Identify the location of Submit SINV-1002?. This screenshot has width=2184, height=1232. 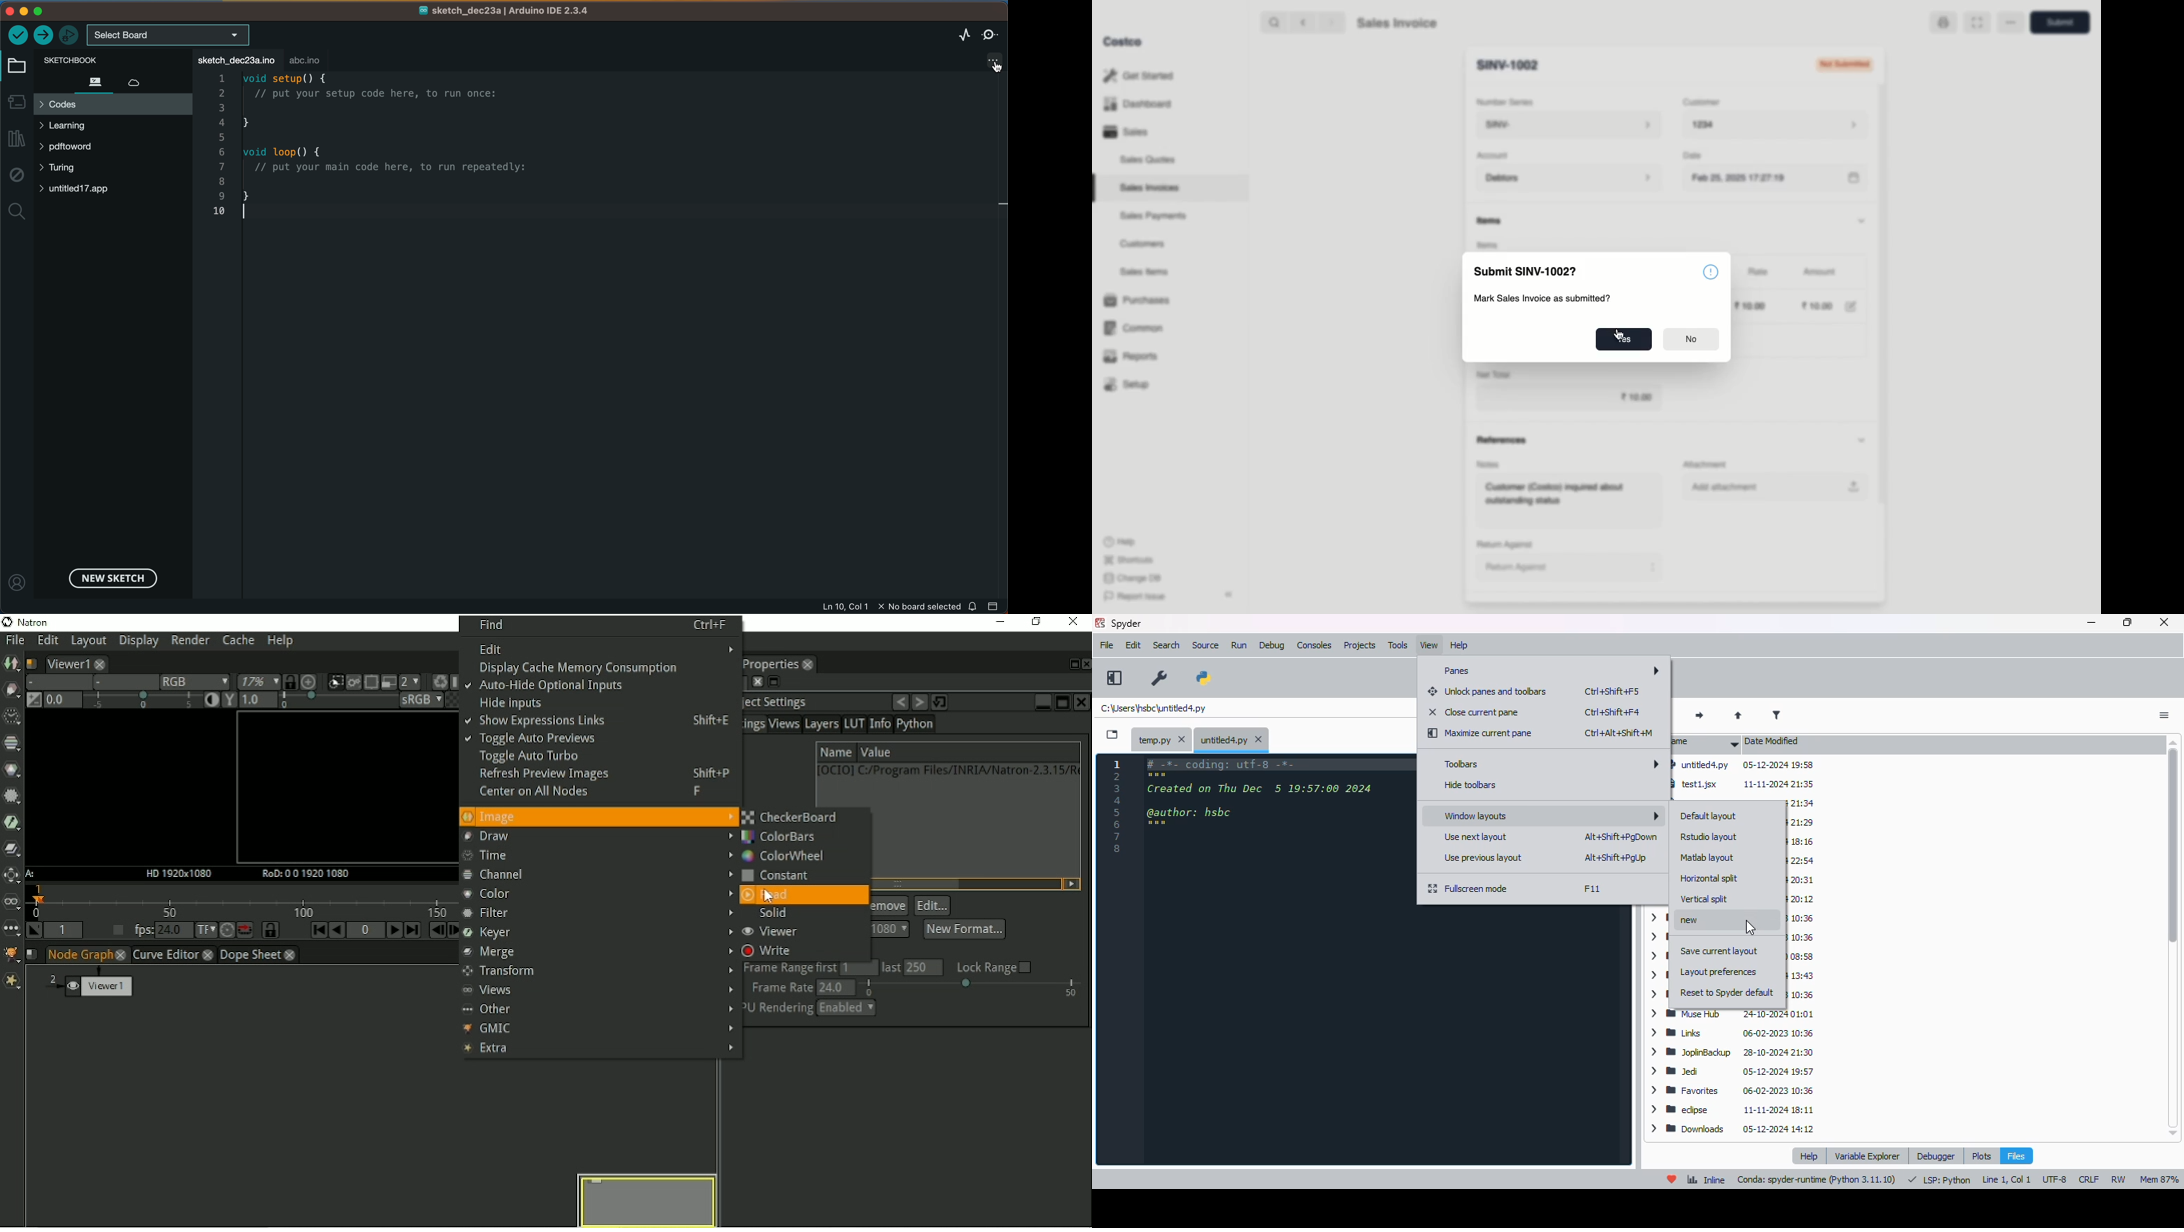
(1526, 271).